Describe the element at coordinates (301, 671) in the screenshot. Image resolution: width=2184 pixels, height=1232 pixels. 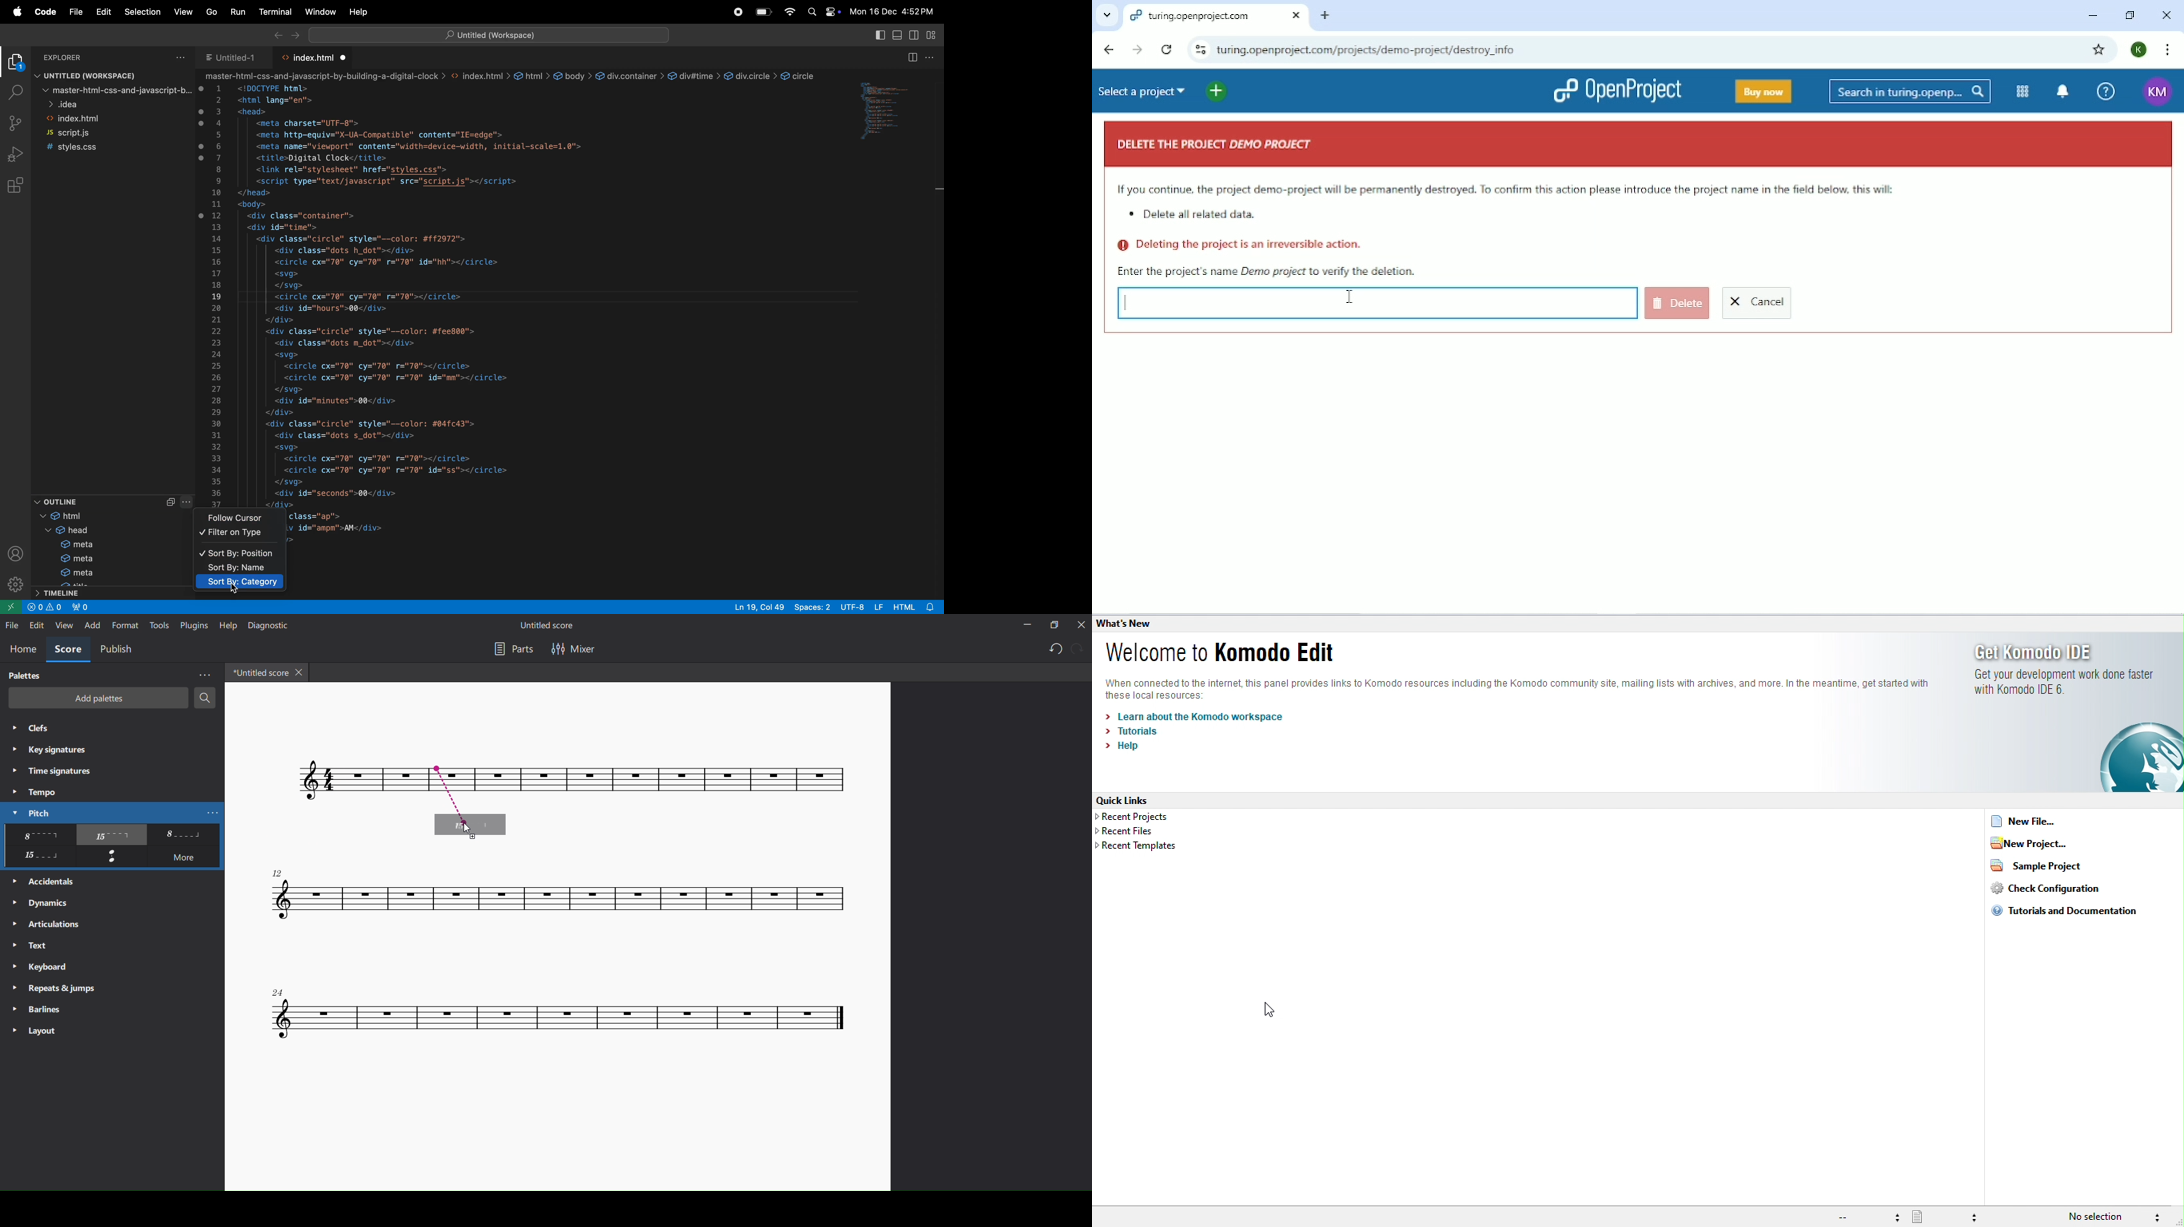
I see `close tab` at that location.